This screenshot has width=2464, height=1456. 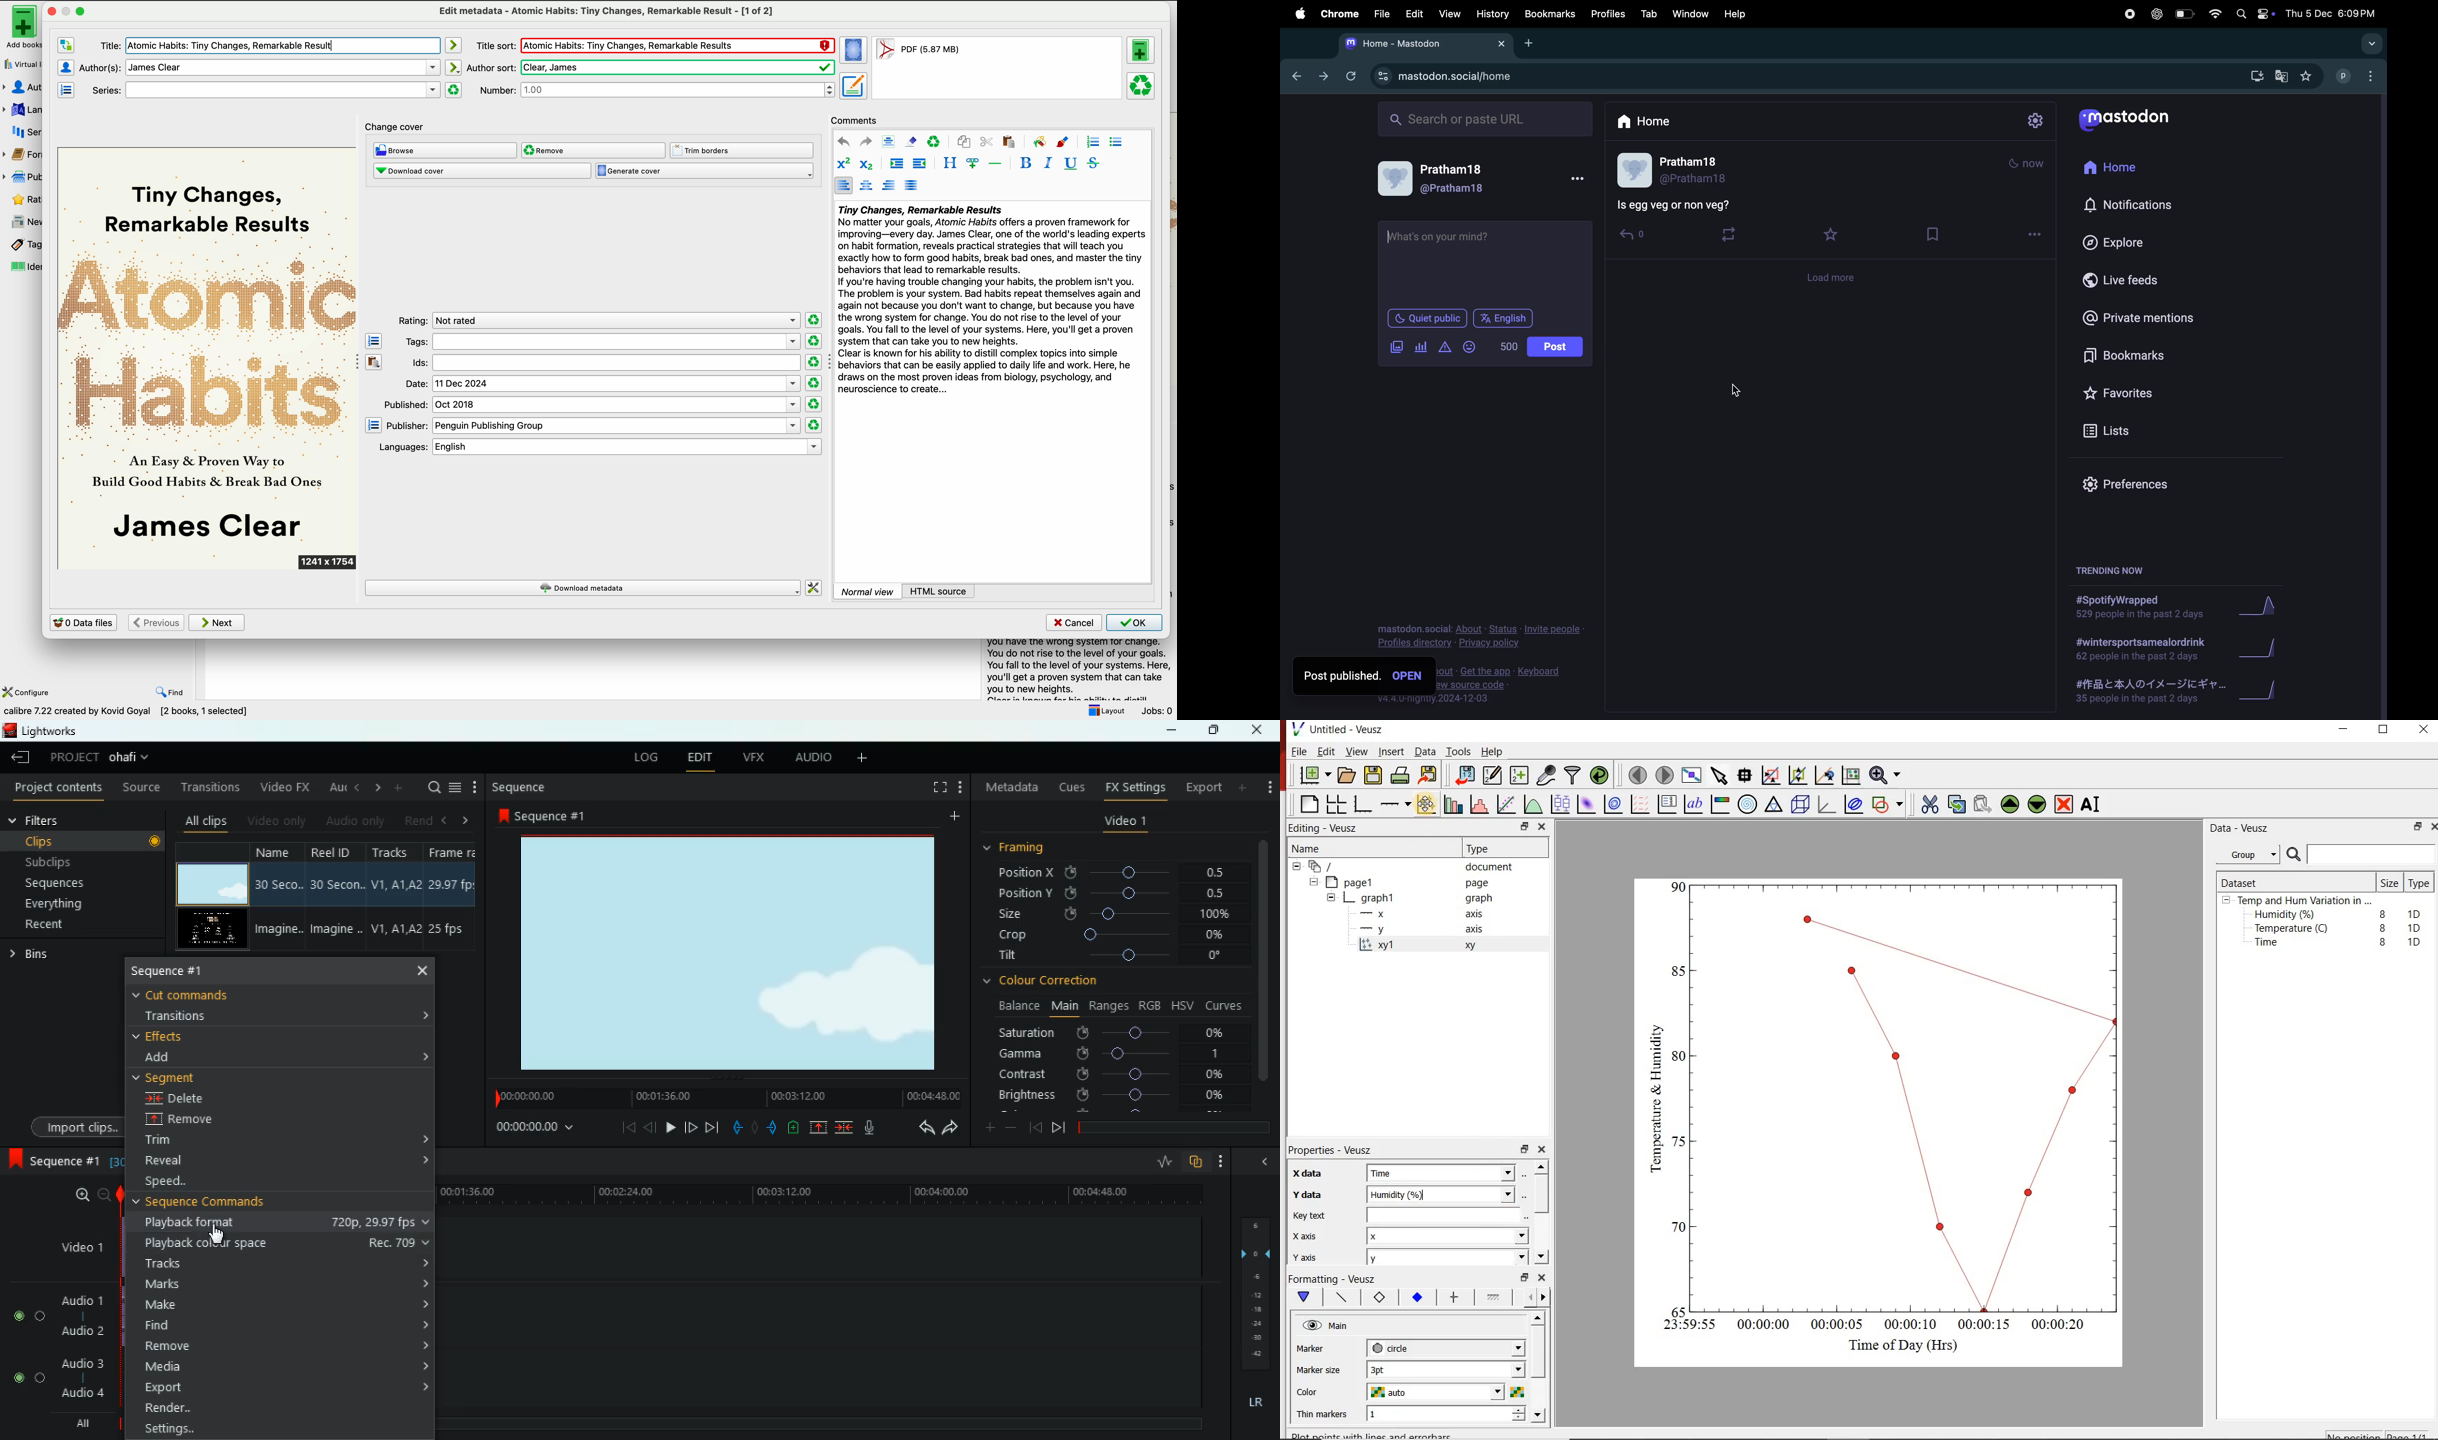 I want to click on saturation, so click(x=1121, y=1034).